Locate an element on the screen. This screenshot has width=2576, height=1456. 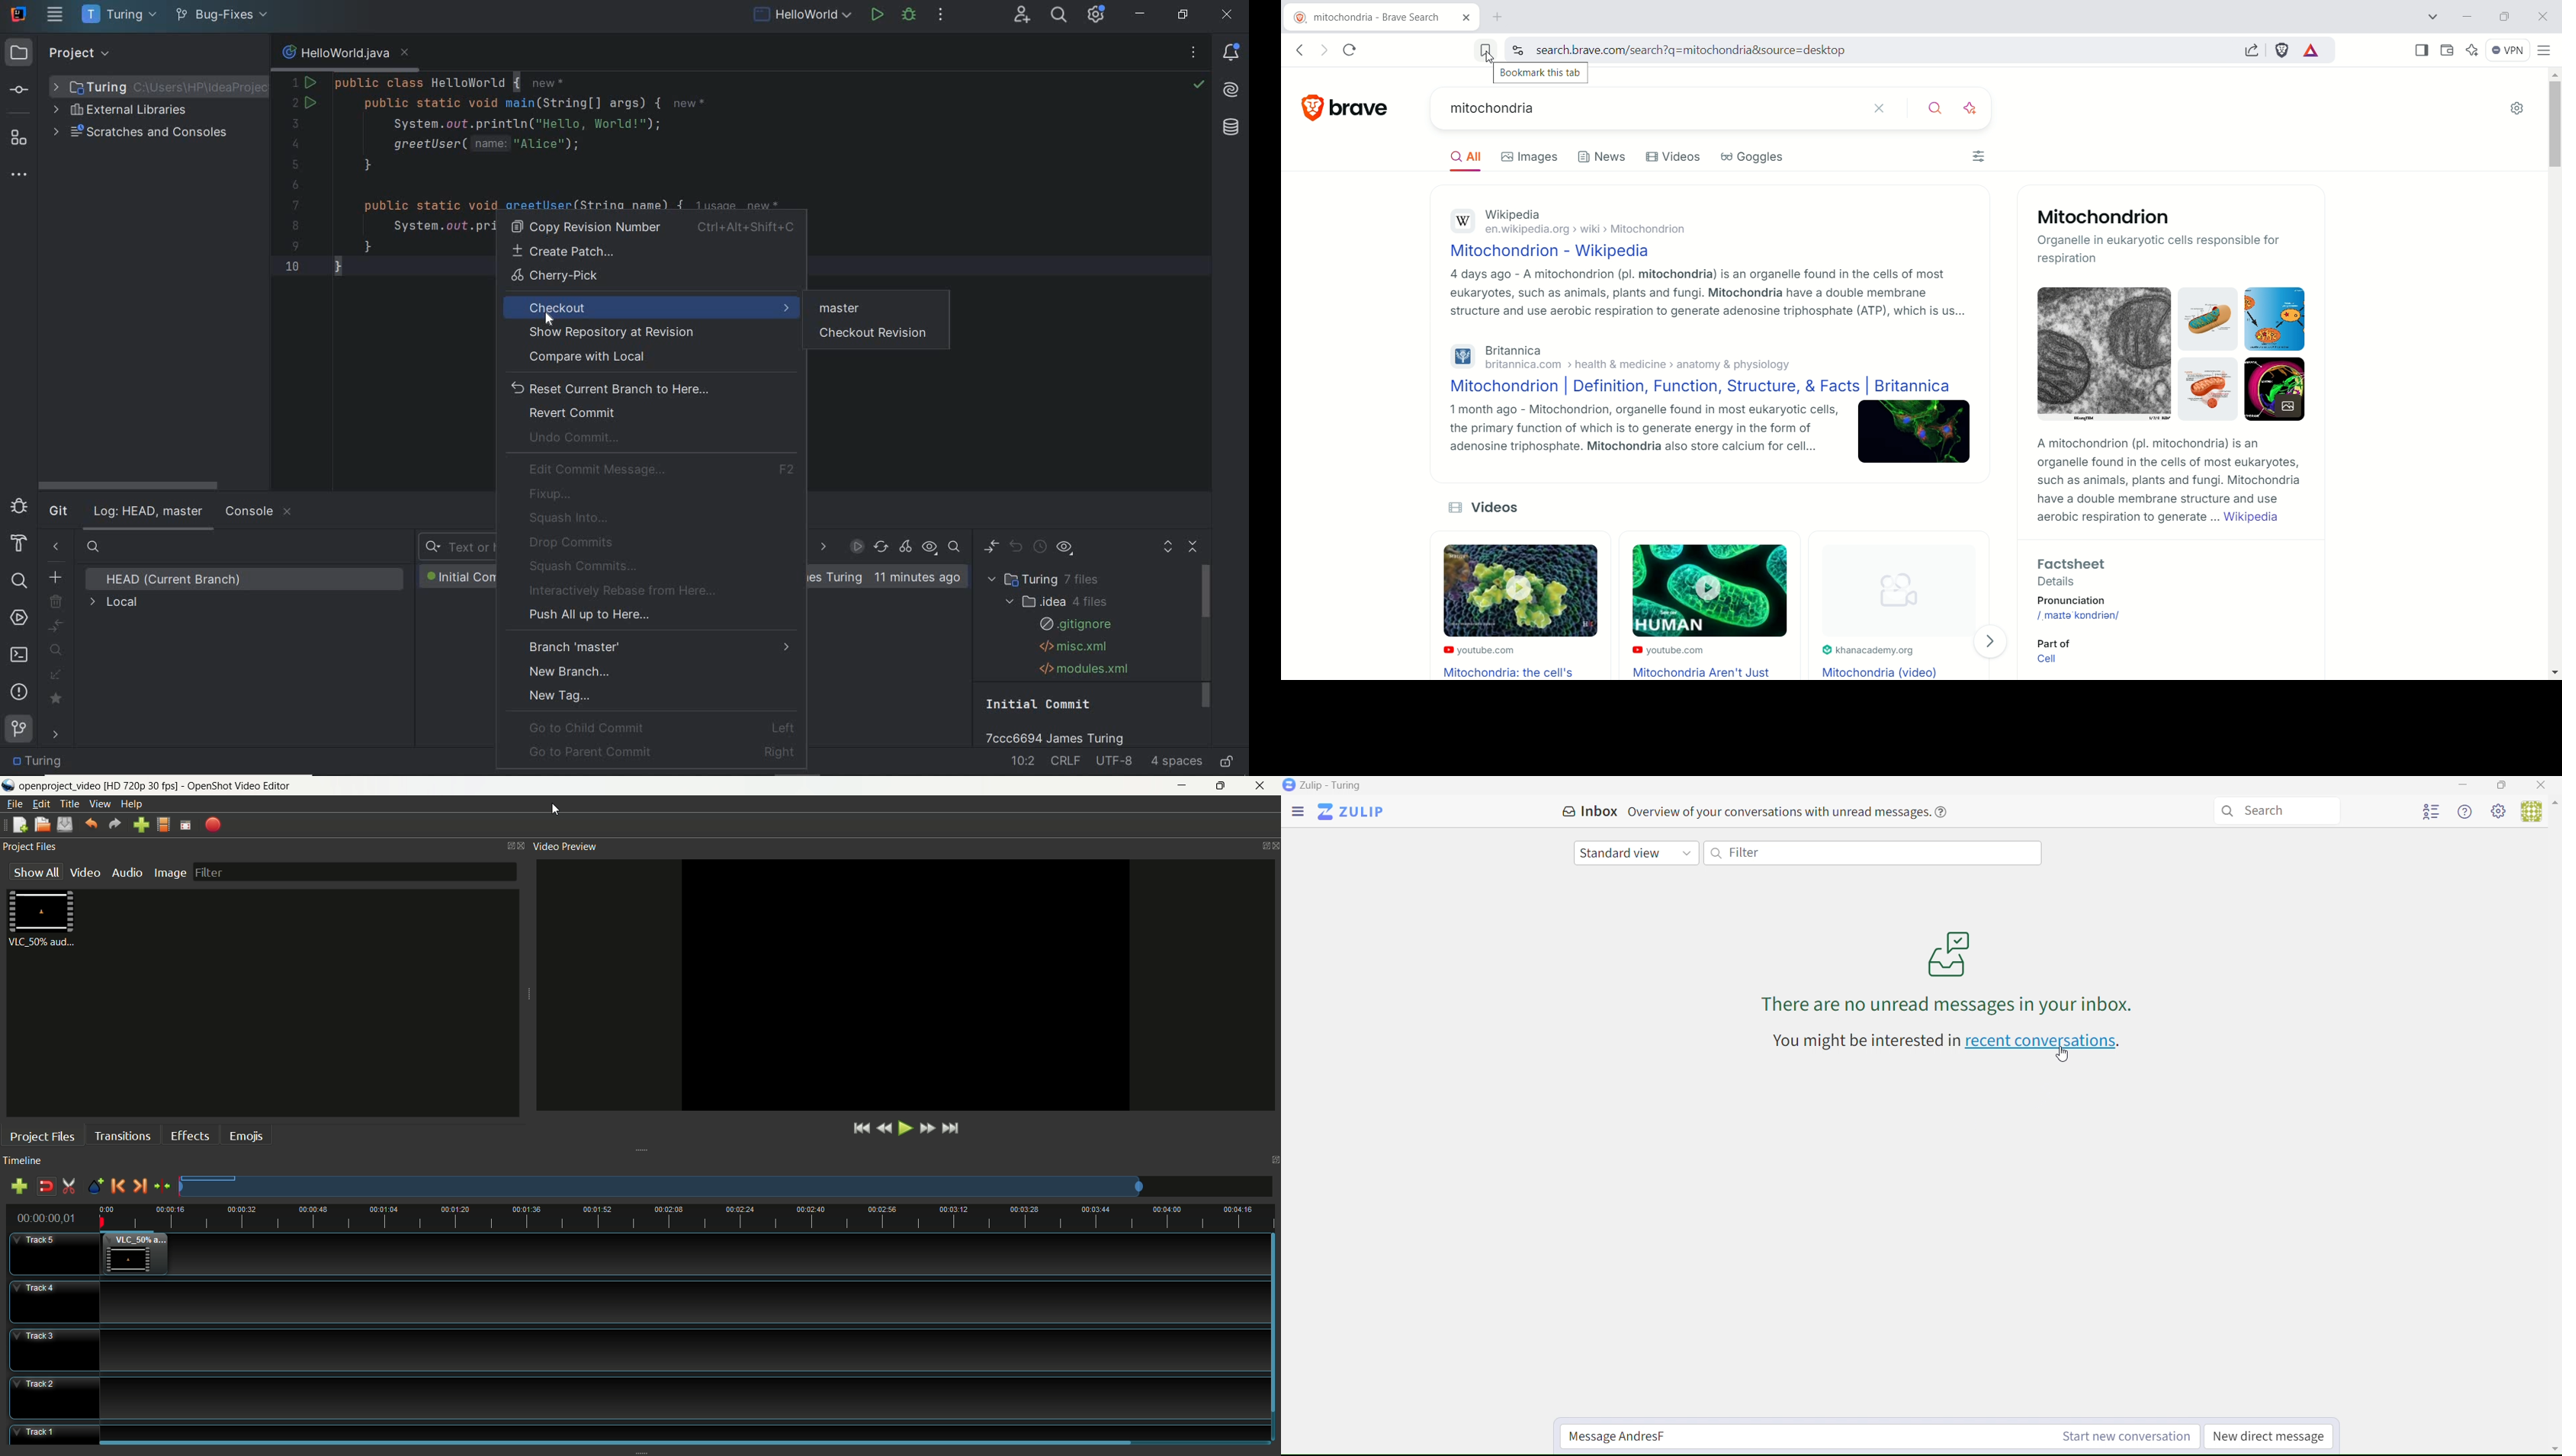
User list is located at coordinates (2433, 814).